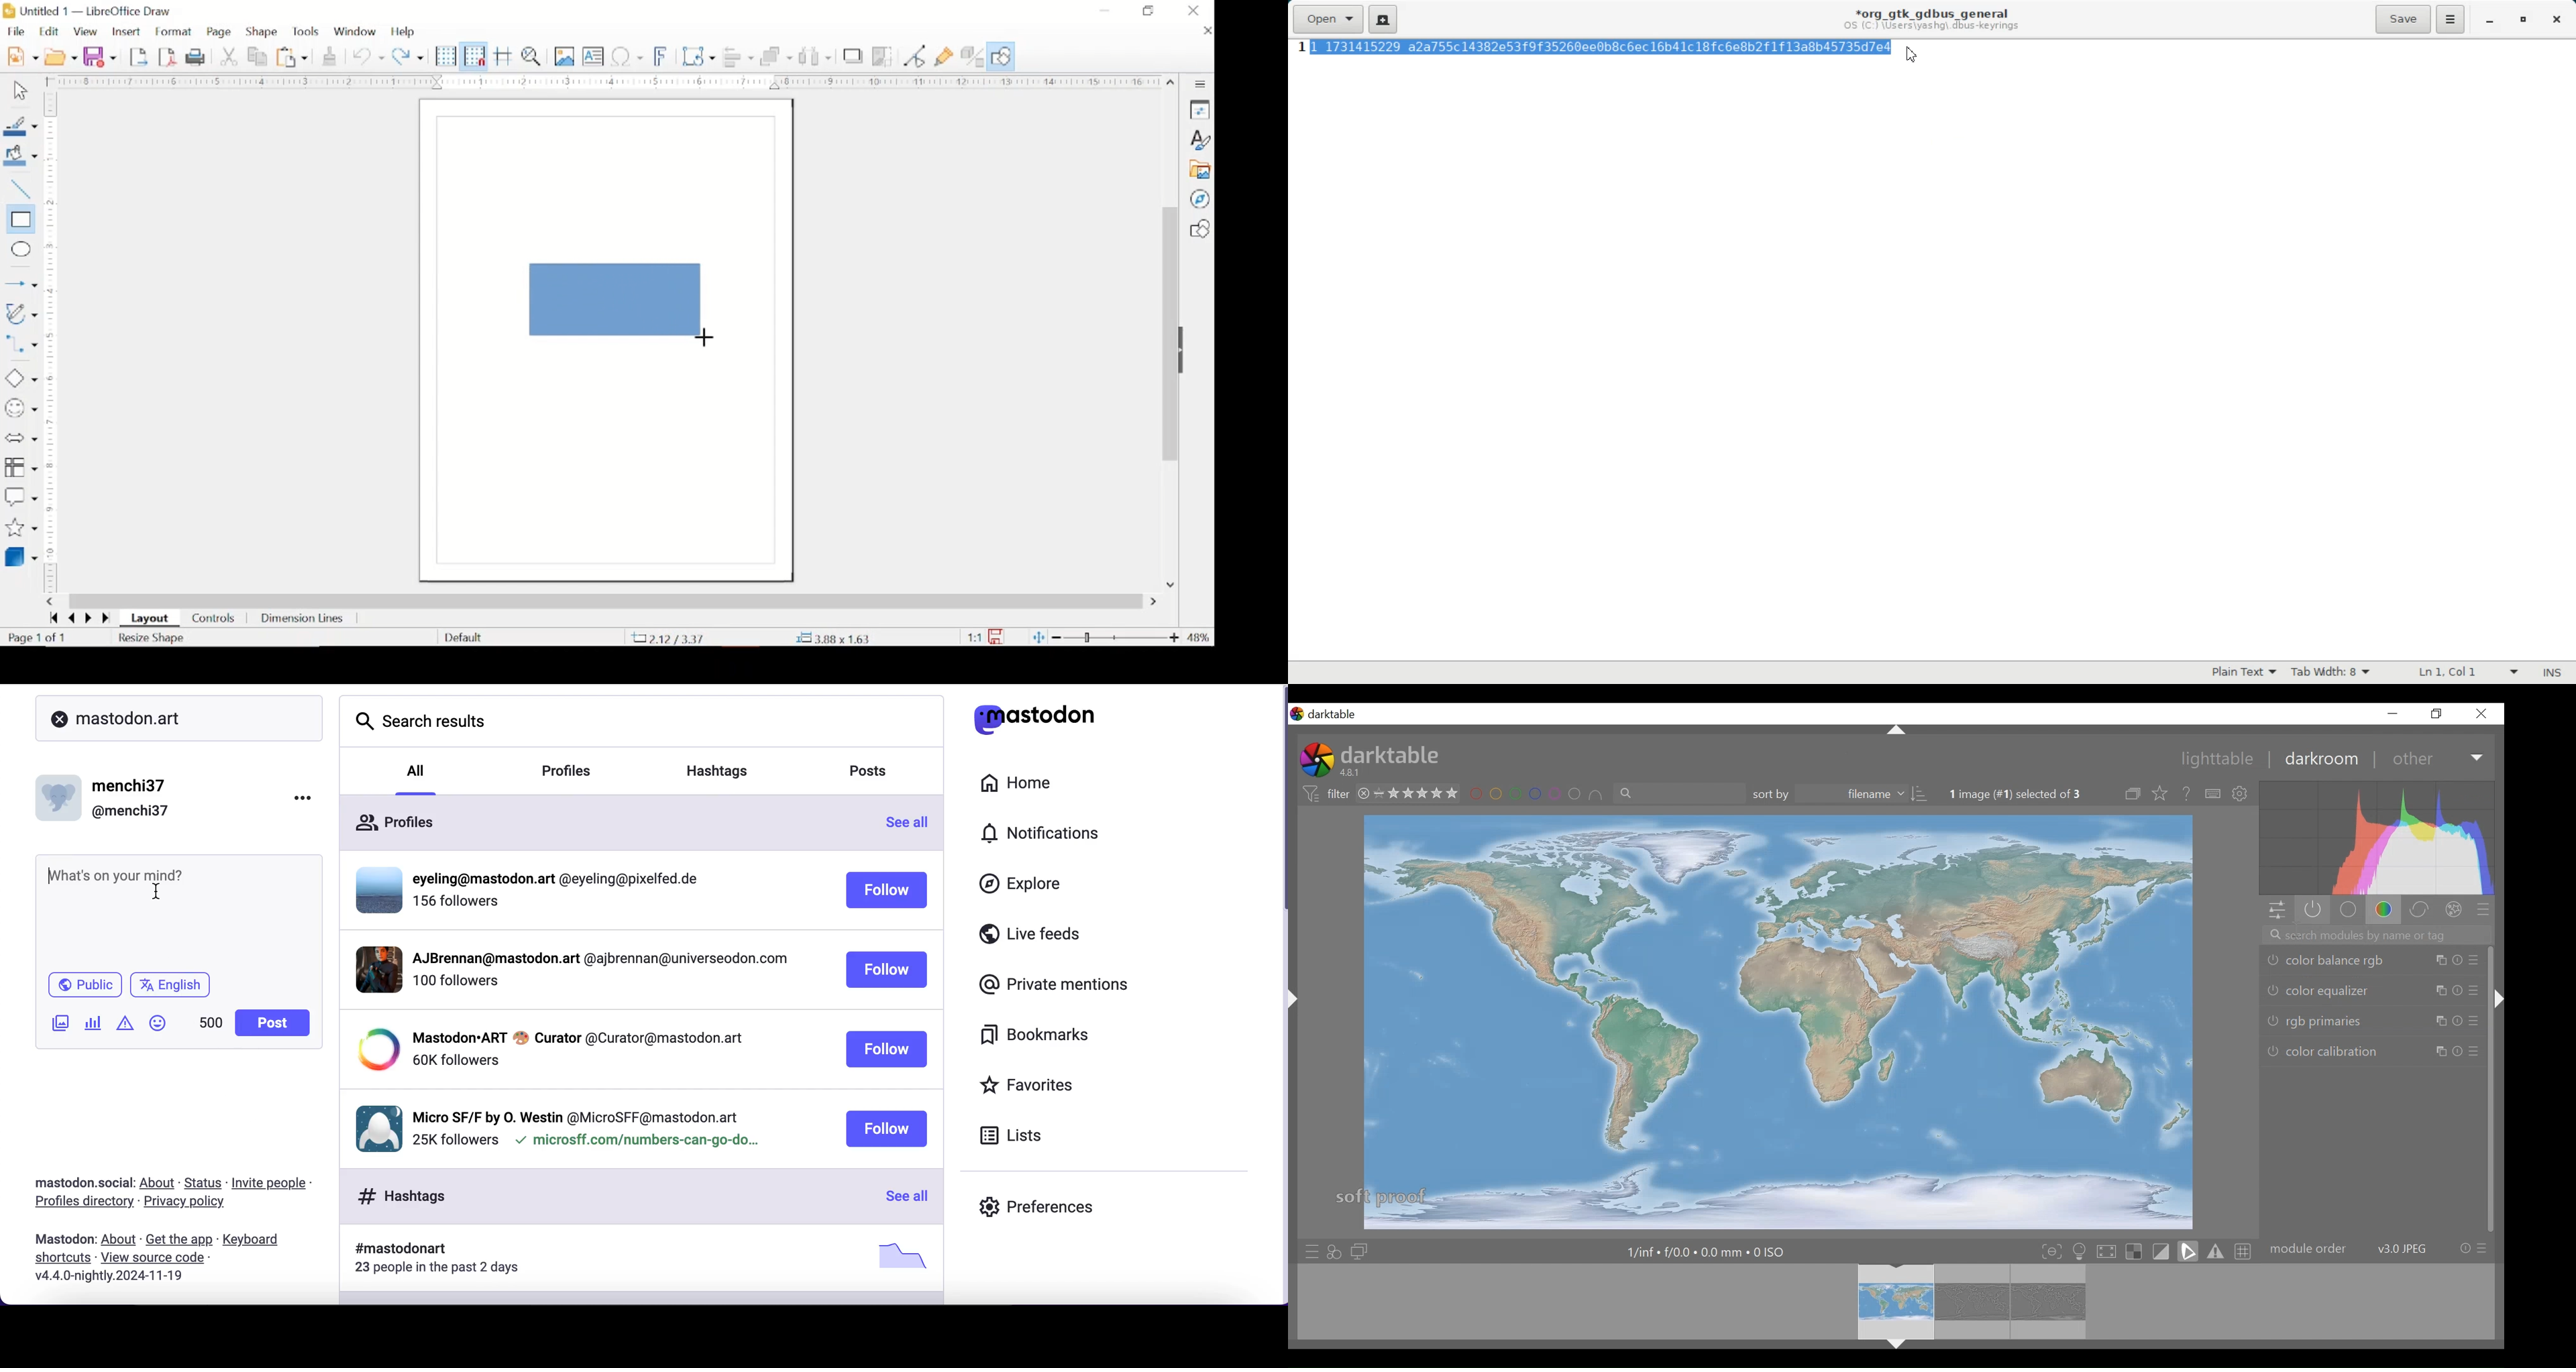  Describe the element at coordinates (1031, 1088) in the screenshot. I see `favorites` at that location.